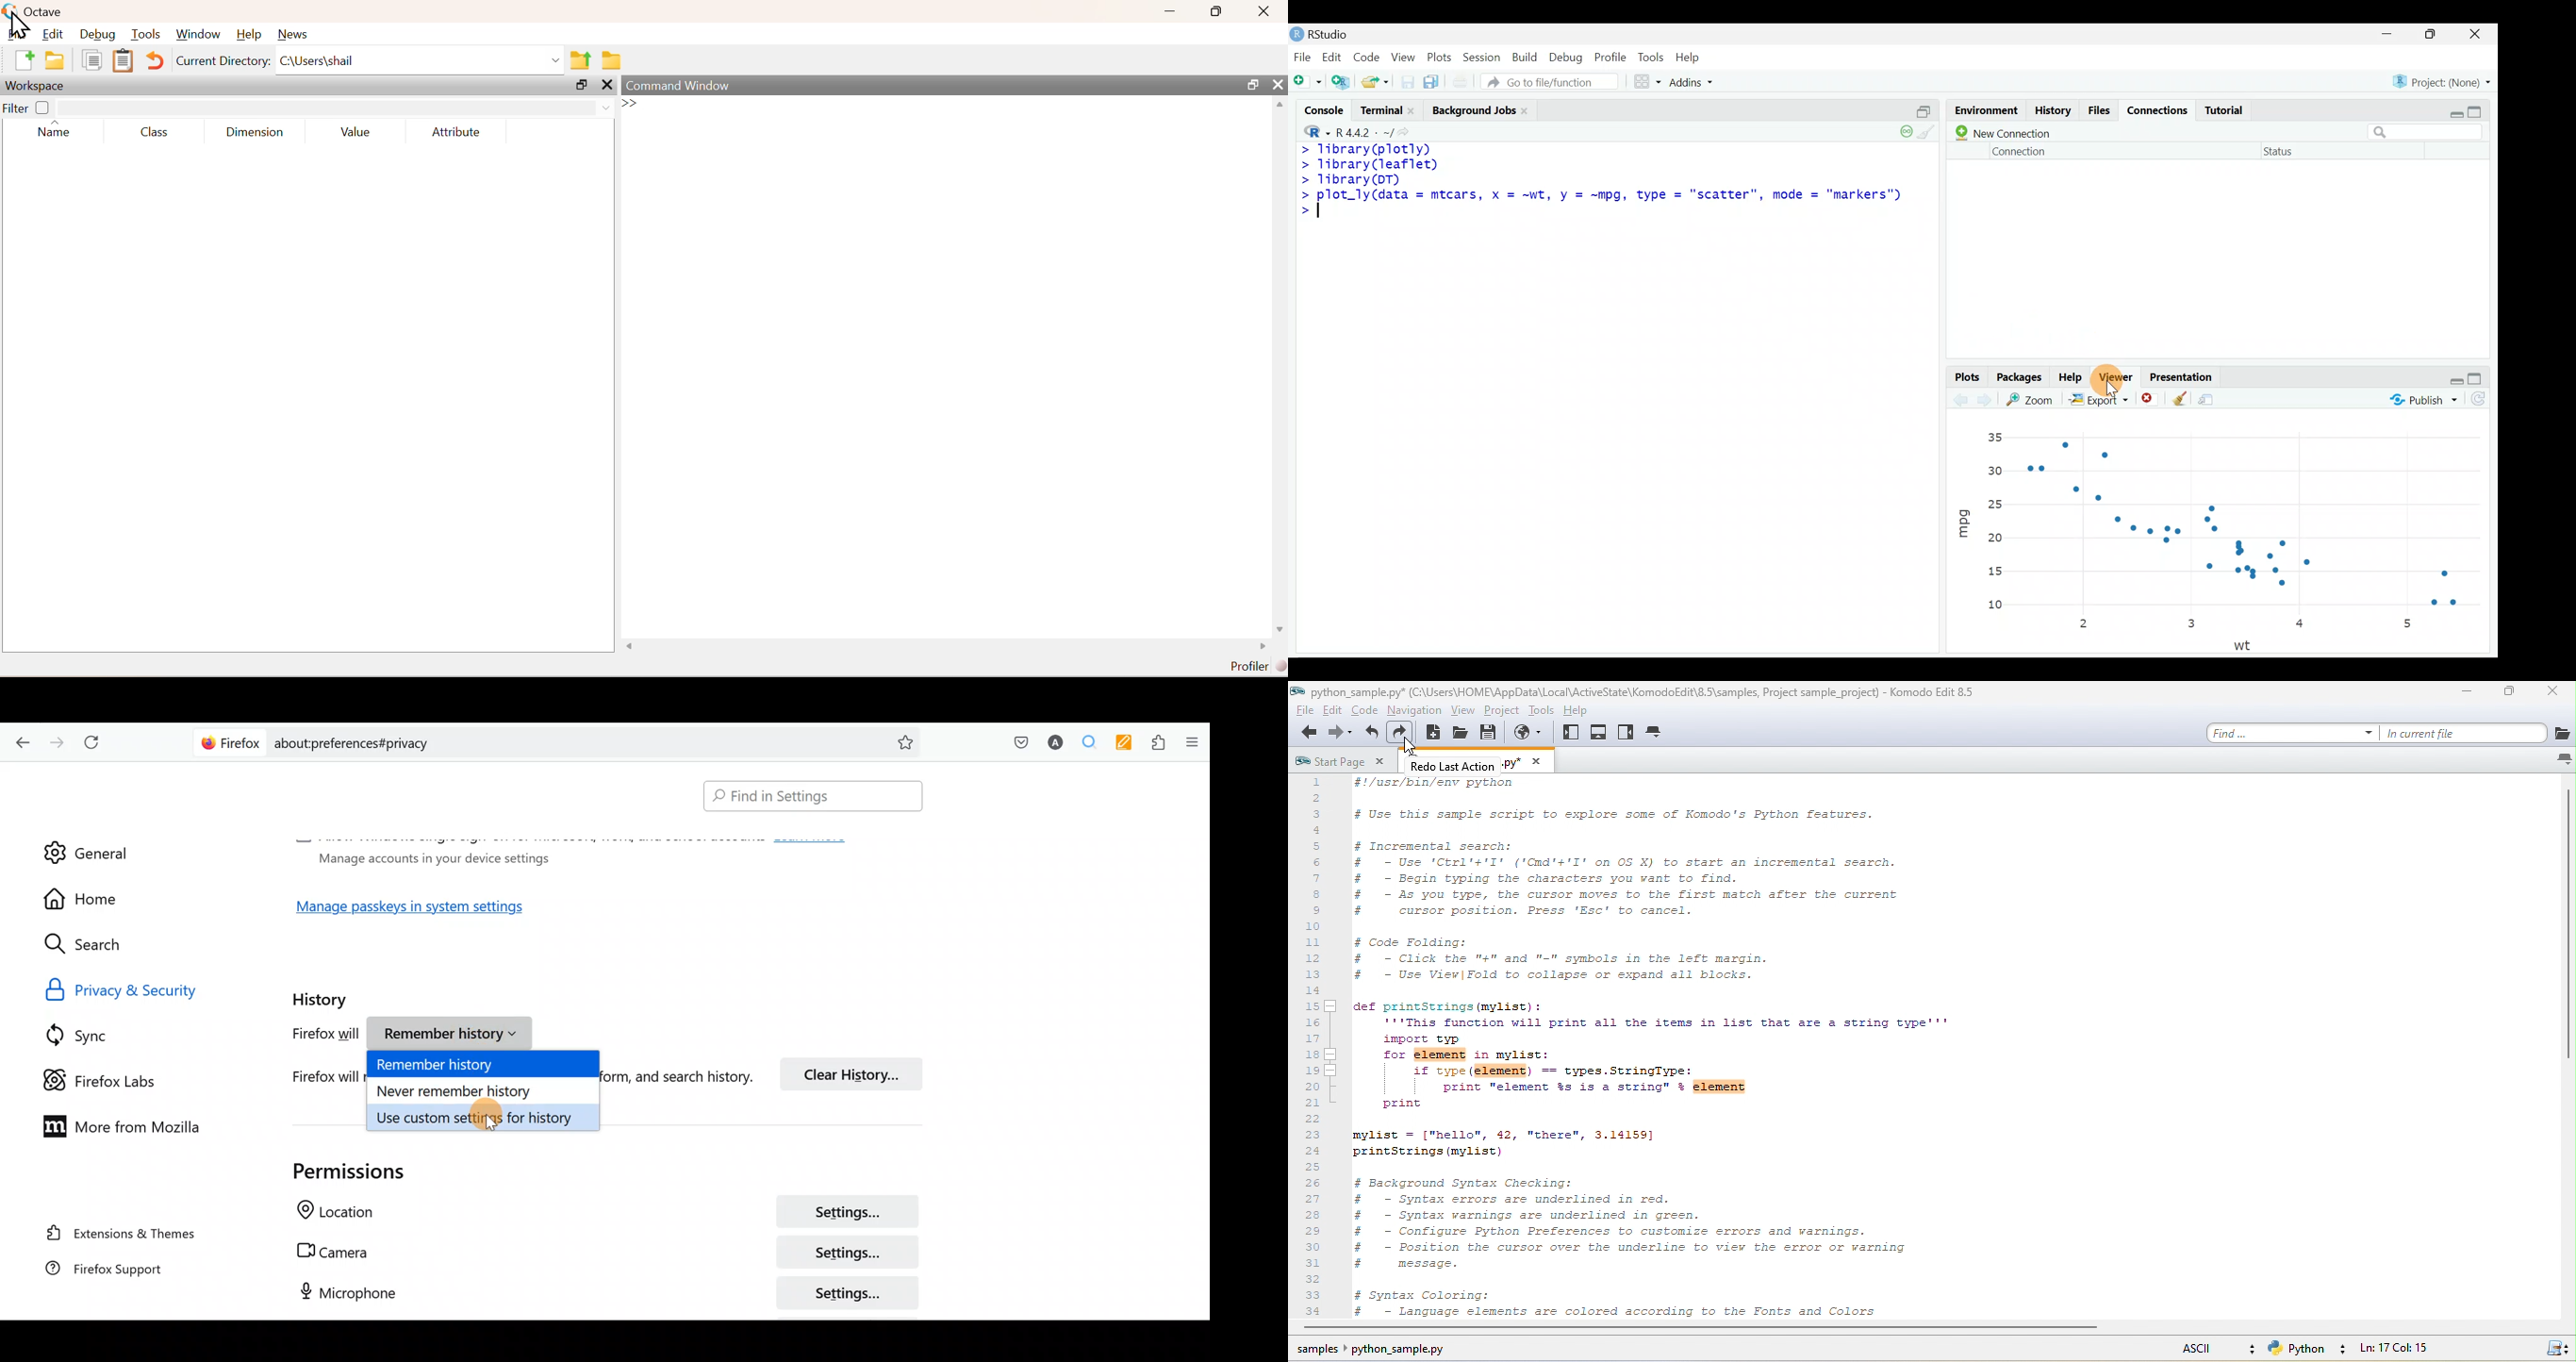 The width and height of the screenshot is (2576, 1372). Describe the element at coordinates (2479, 109) in the screenshot. I see `maximize` at that location.